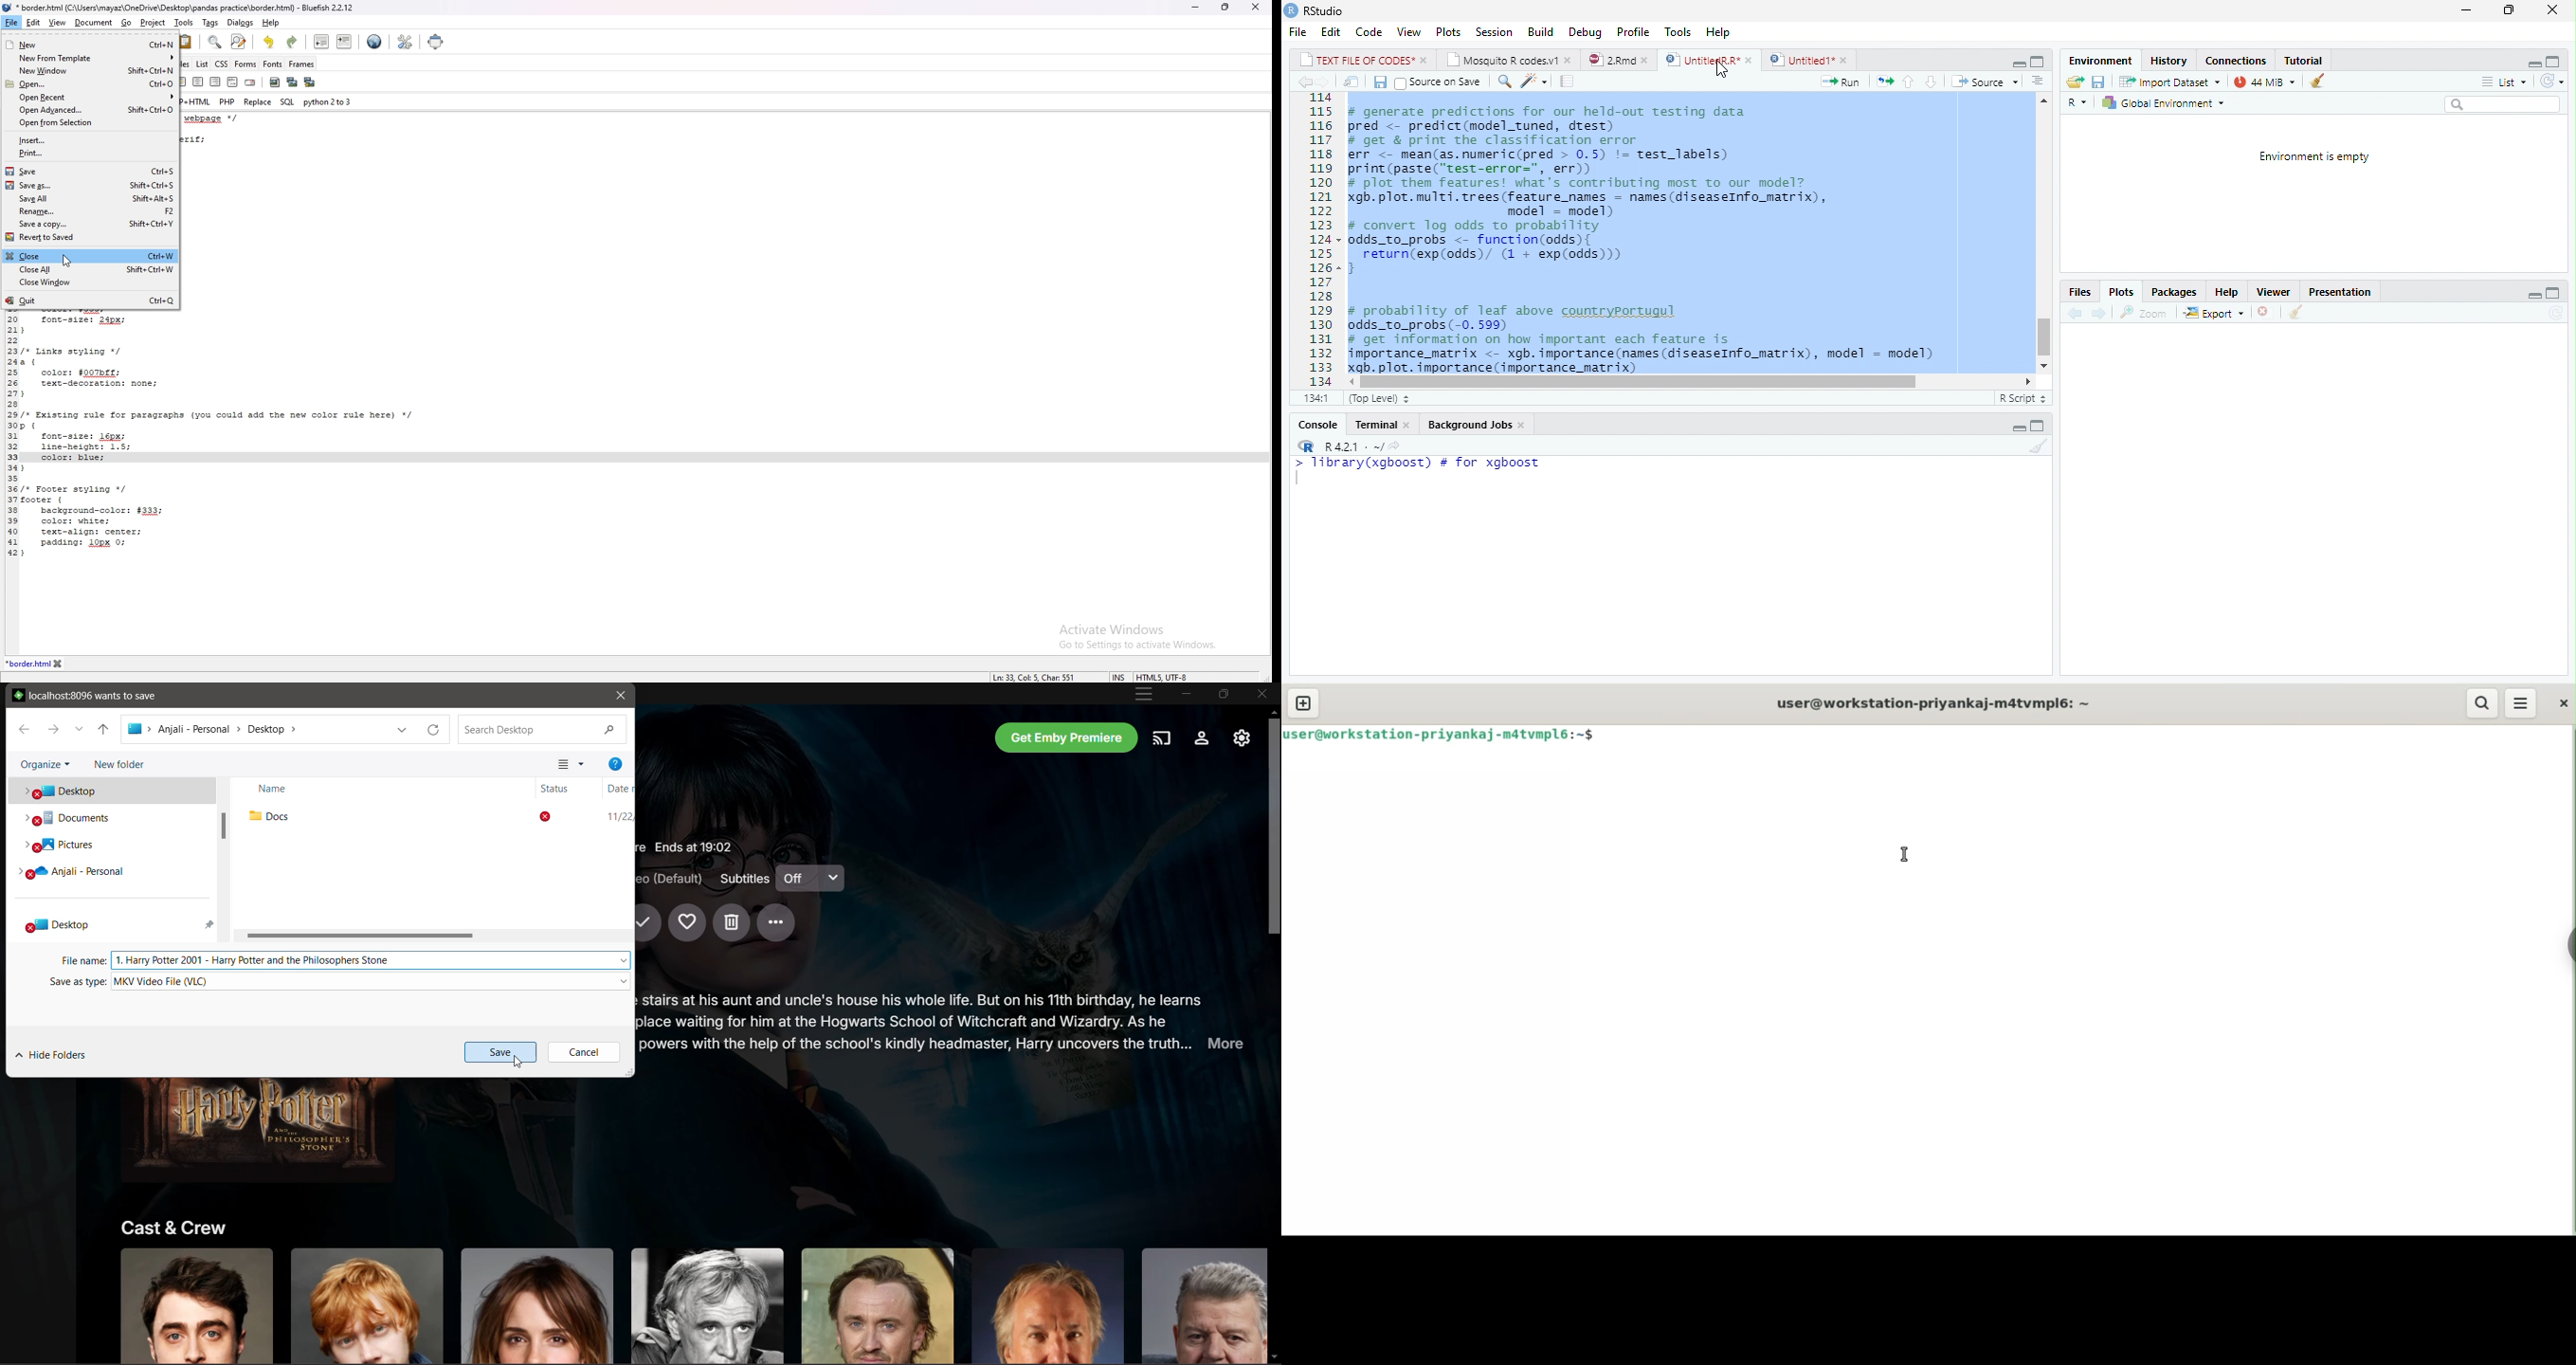 The width and height of the screenshot is (2576, 1372). Describe the element at coordinates (1047, 1305) in the screenshot. I see `Click to know more about actor` at that location.